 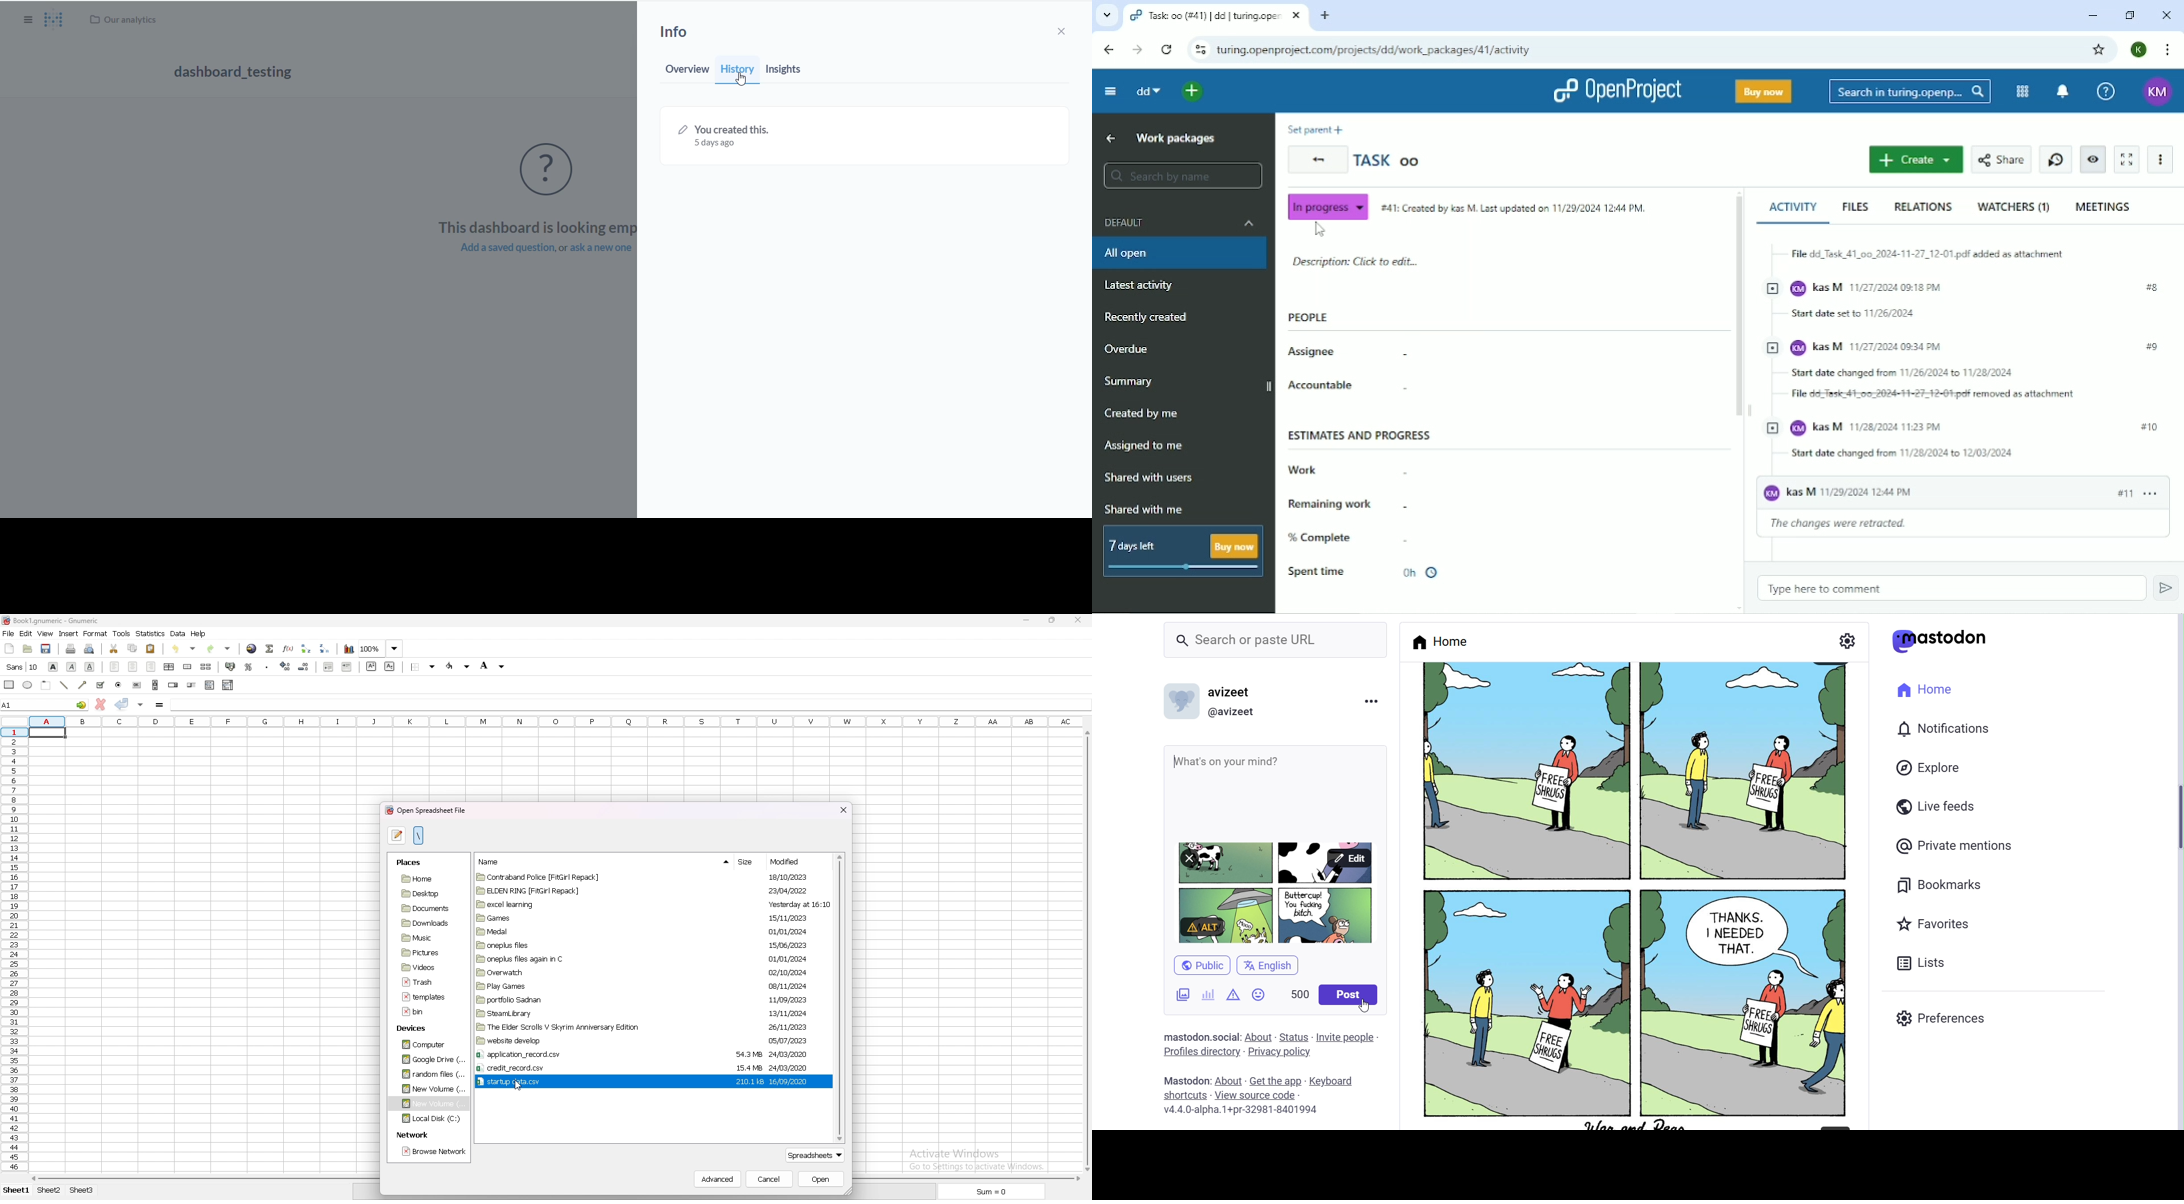 I want to click on scroll bar, so click(x=840, y=999).